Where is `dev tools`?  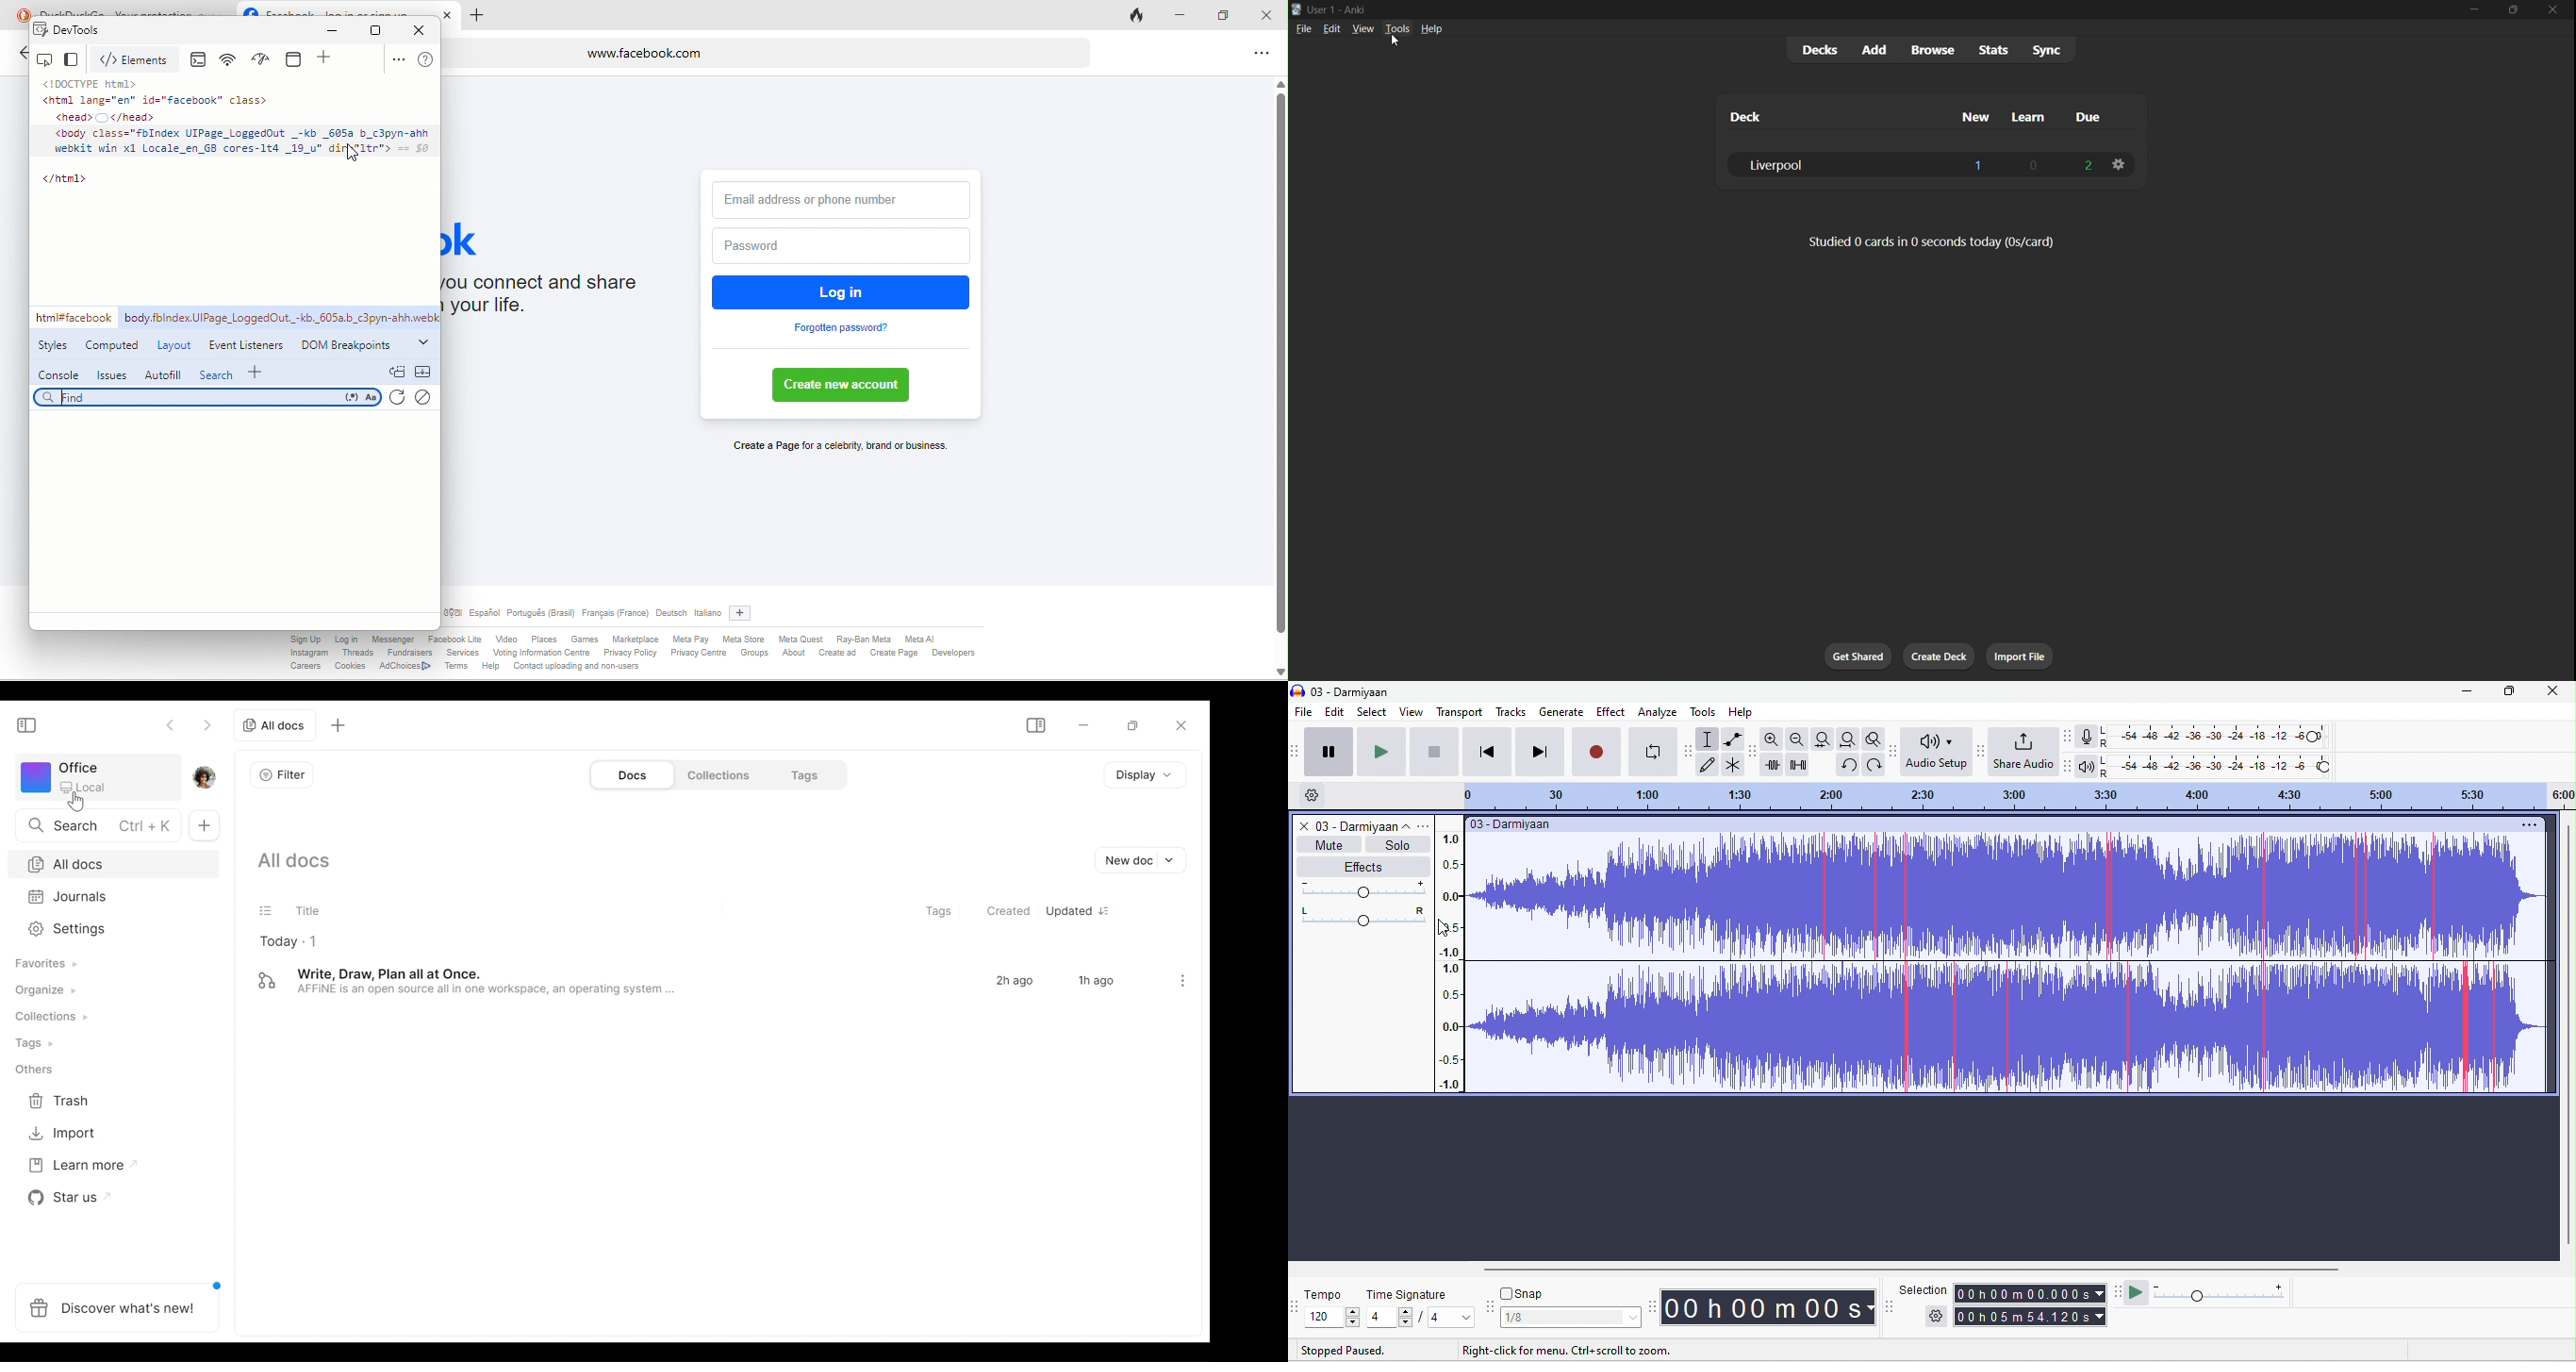
dev tools is located at coordinates (94, 30).